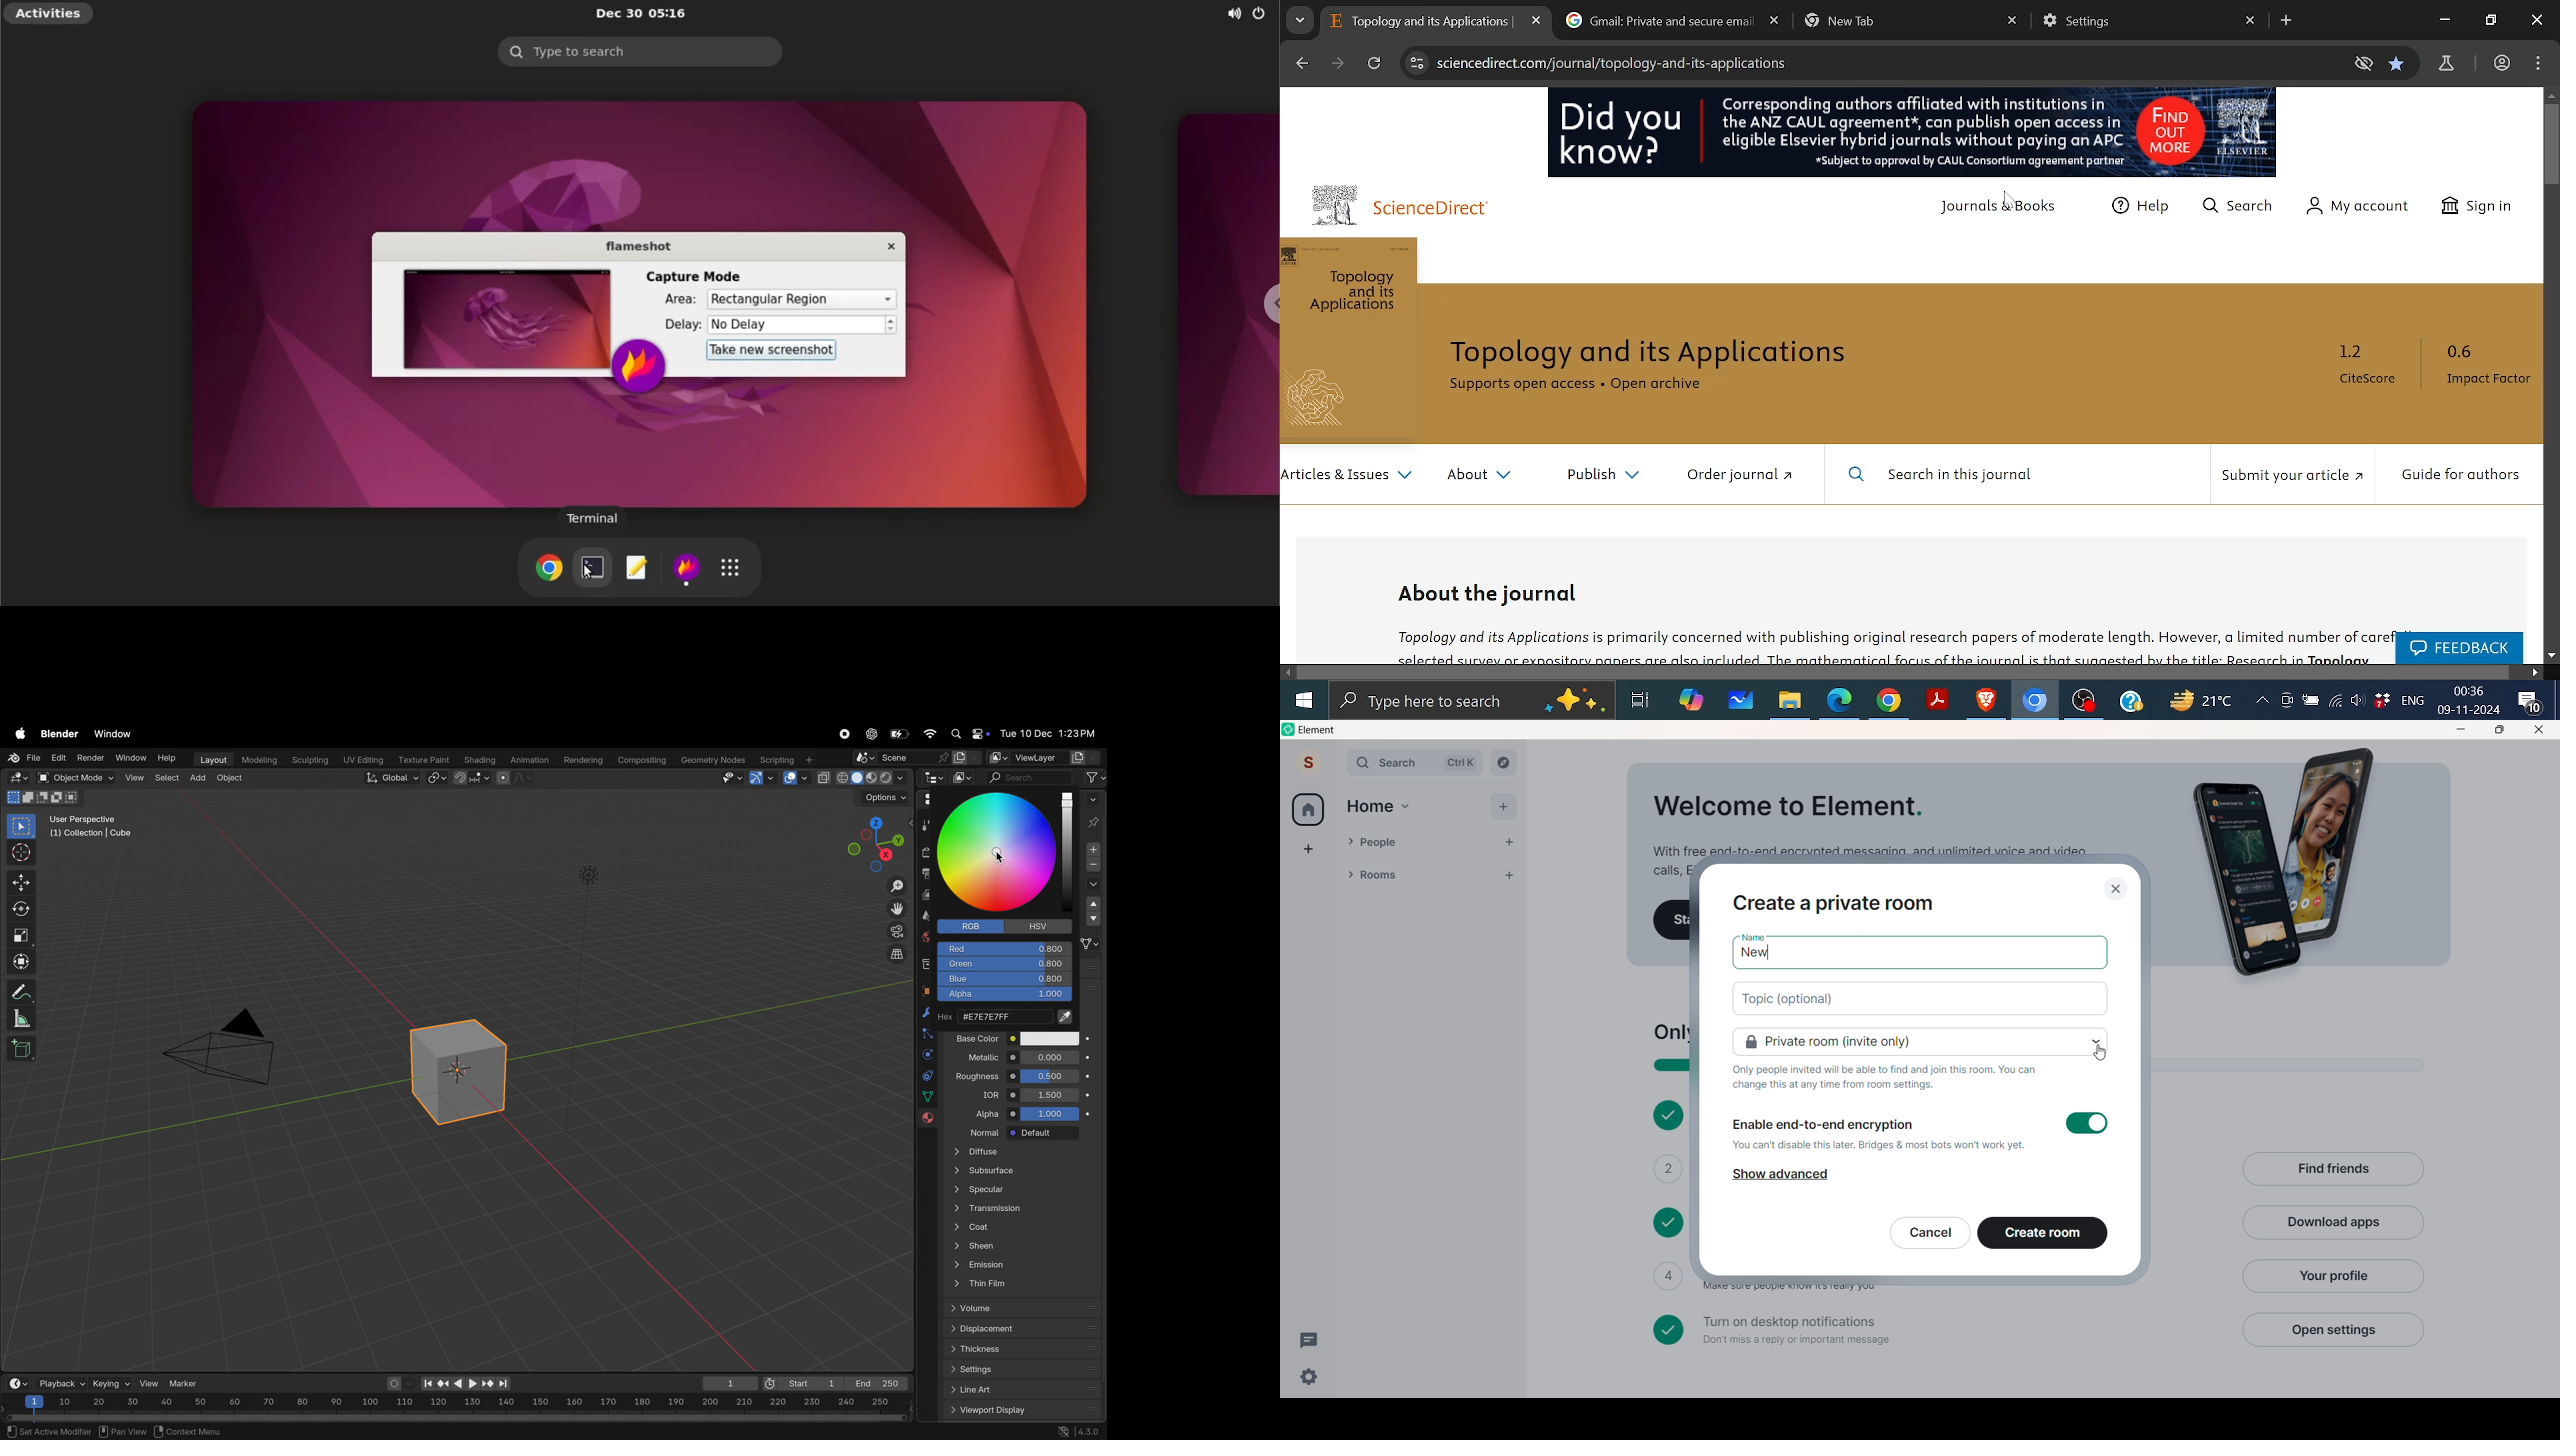  What do you see at coordinates (1619, 136) in the screenshot?
I see ` Did you know?` at bounding box center [1619, 136].